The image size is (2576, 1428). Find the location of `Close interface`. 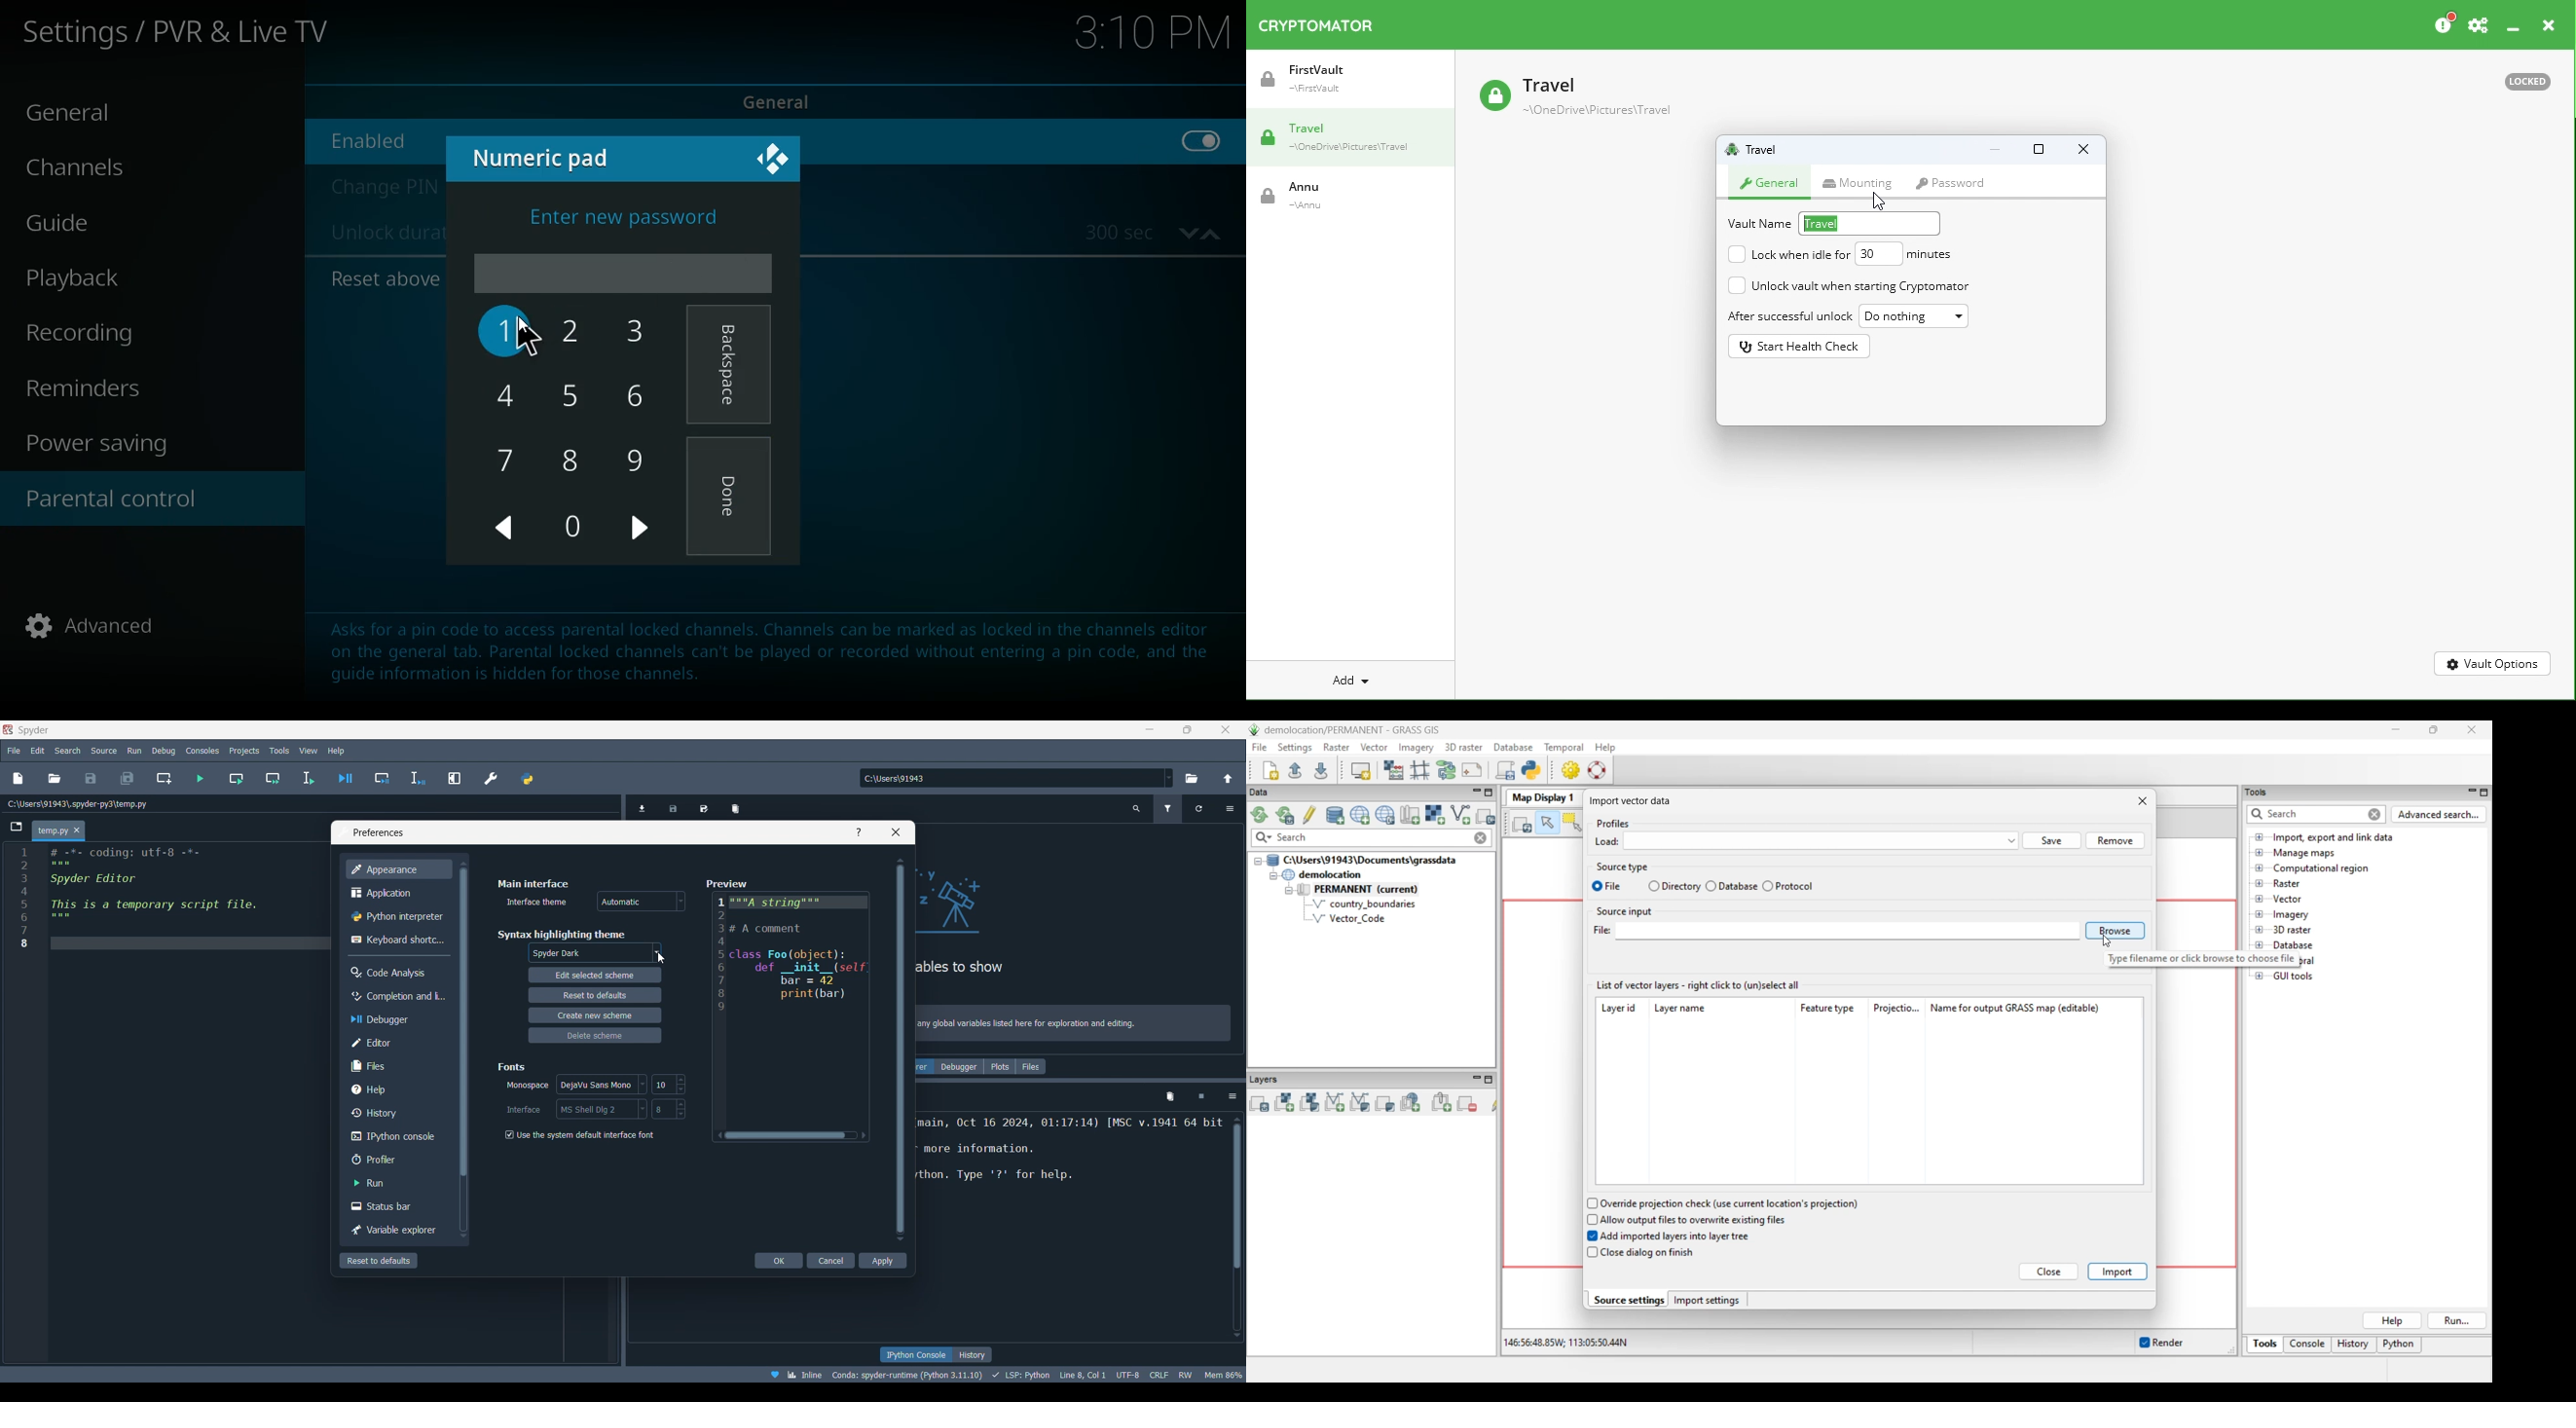

Close interface is located at coordinates (1225, 730).